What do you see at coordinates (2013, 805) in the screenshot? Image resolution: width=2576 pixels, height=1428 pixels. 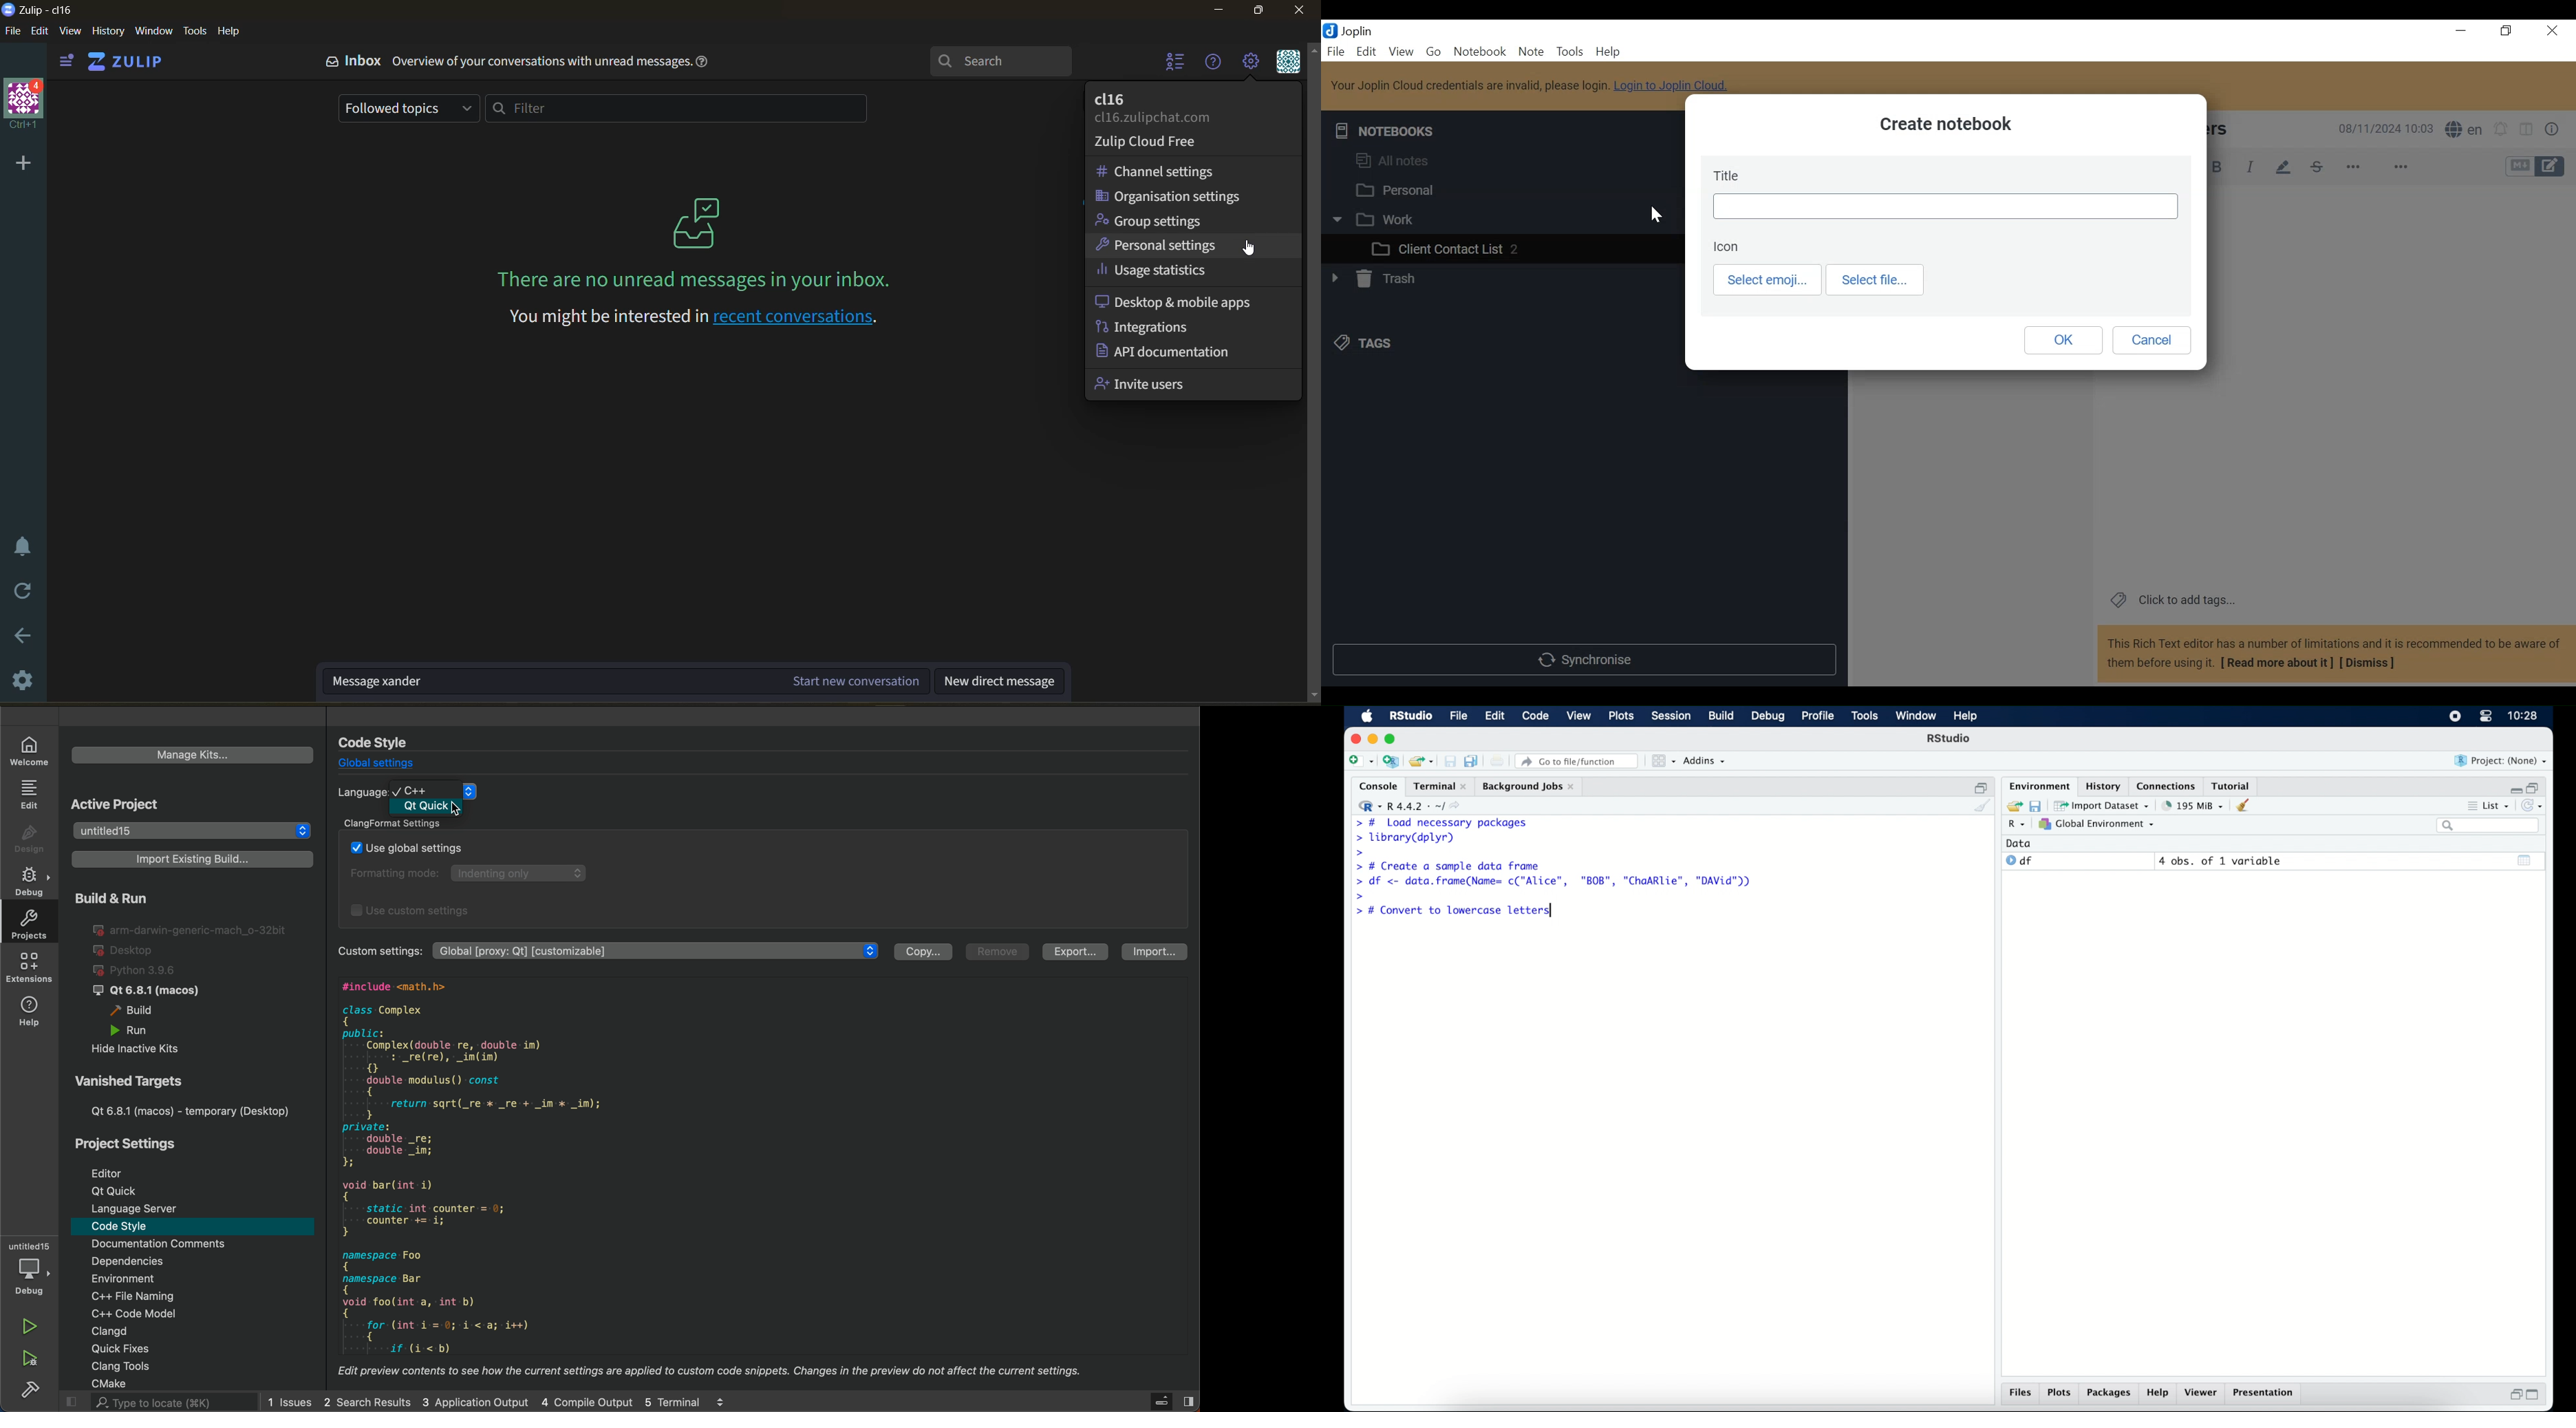 I see `load workspace` at bounding box center [2013, 805].